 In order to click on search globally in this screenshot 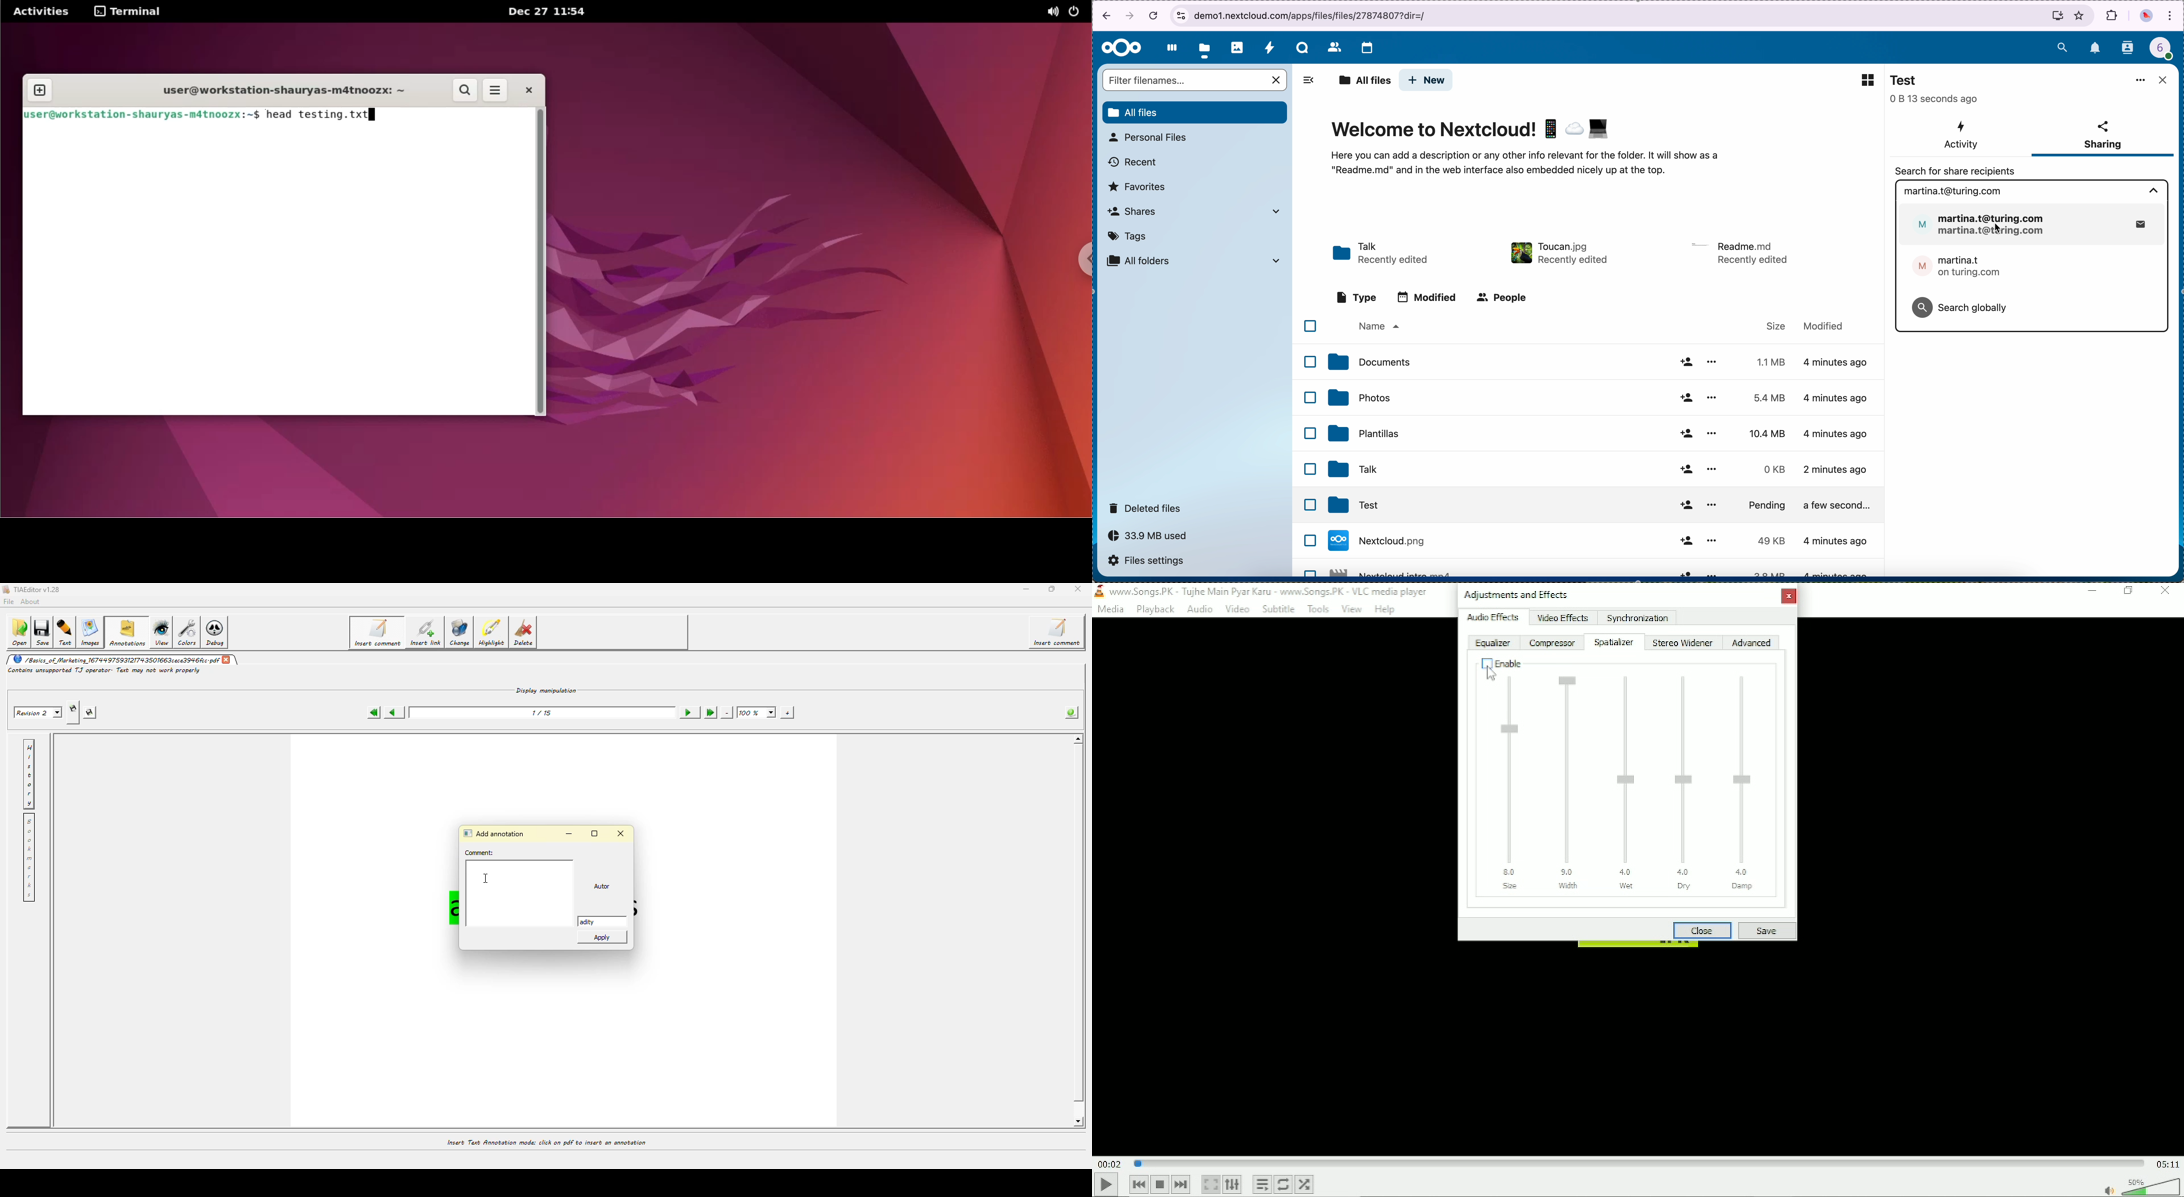, I will do `click(1961, 306)`.